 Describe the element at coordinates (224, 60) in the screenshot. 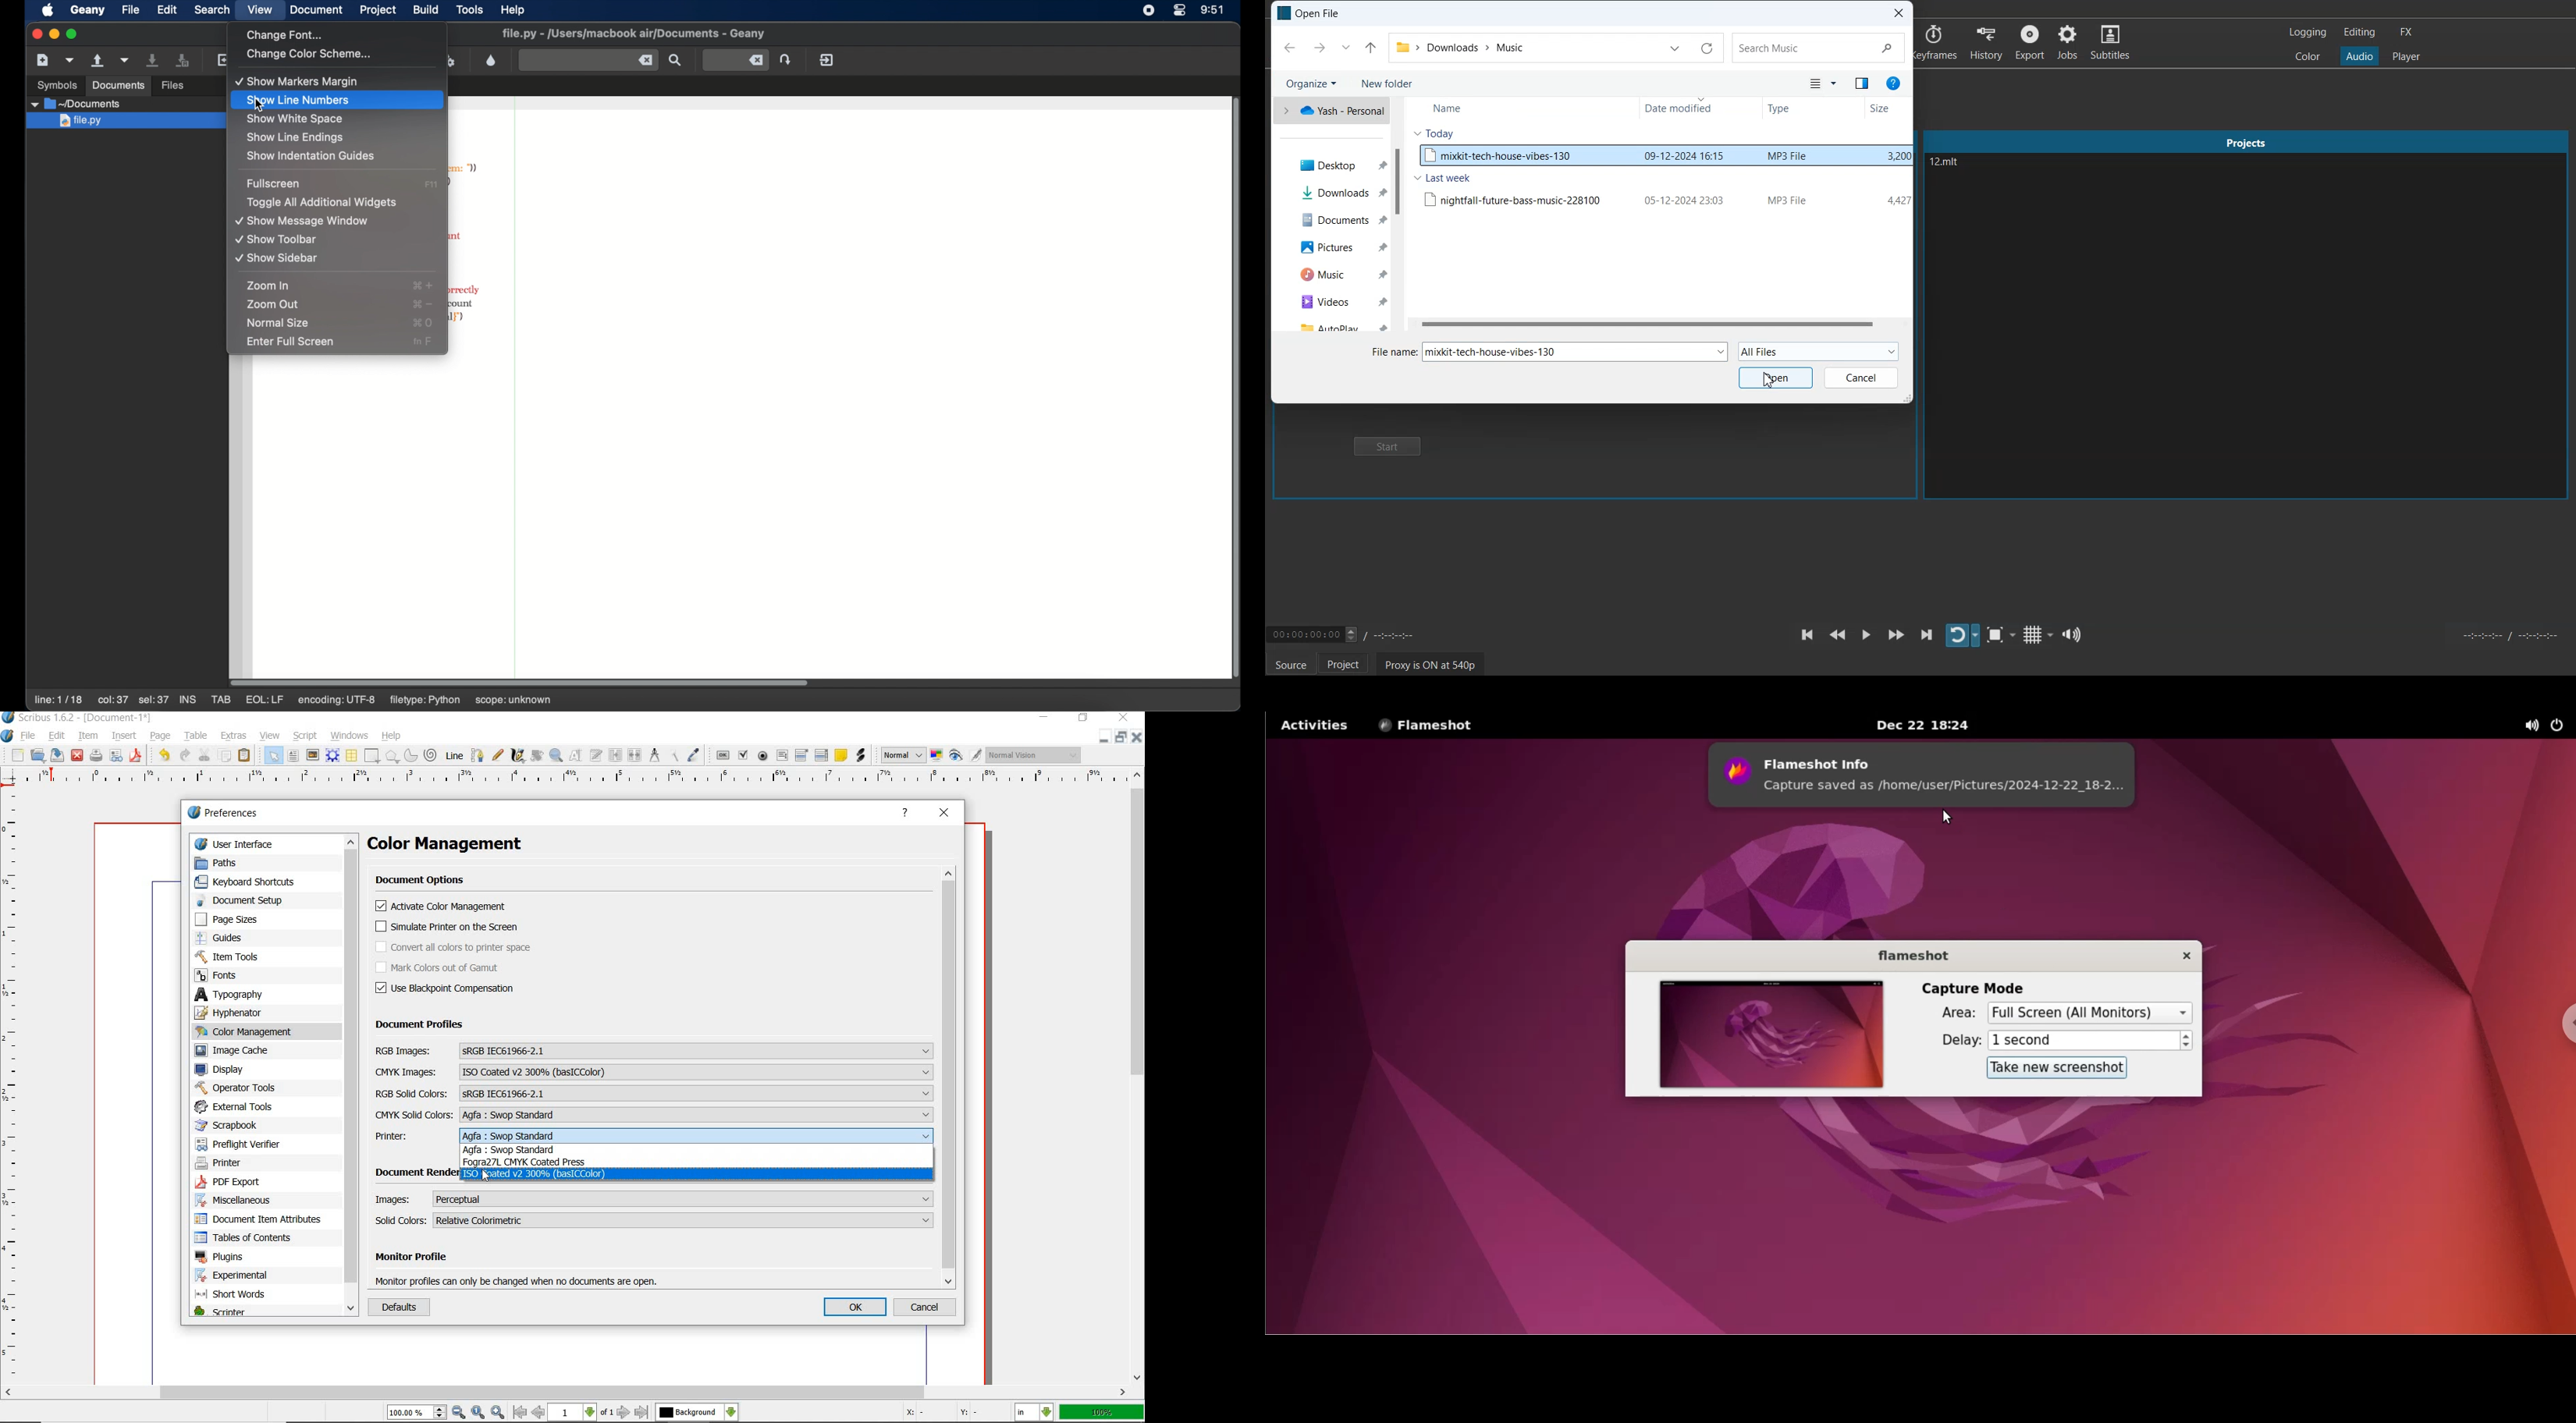

I see `reload current file from disk` at that location.